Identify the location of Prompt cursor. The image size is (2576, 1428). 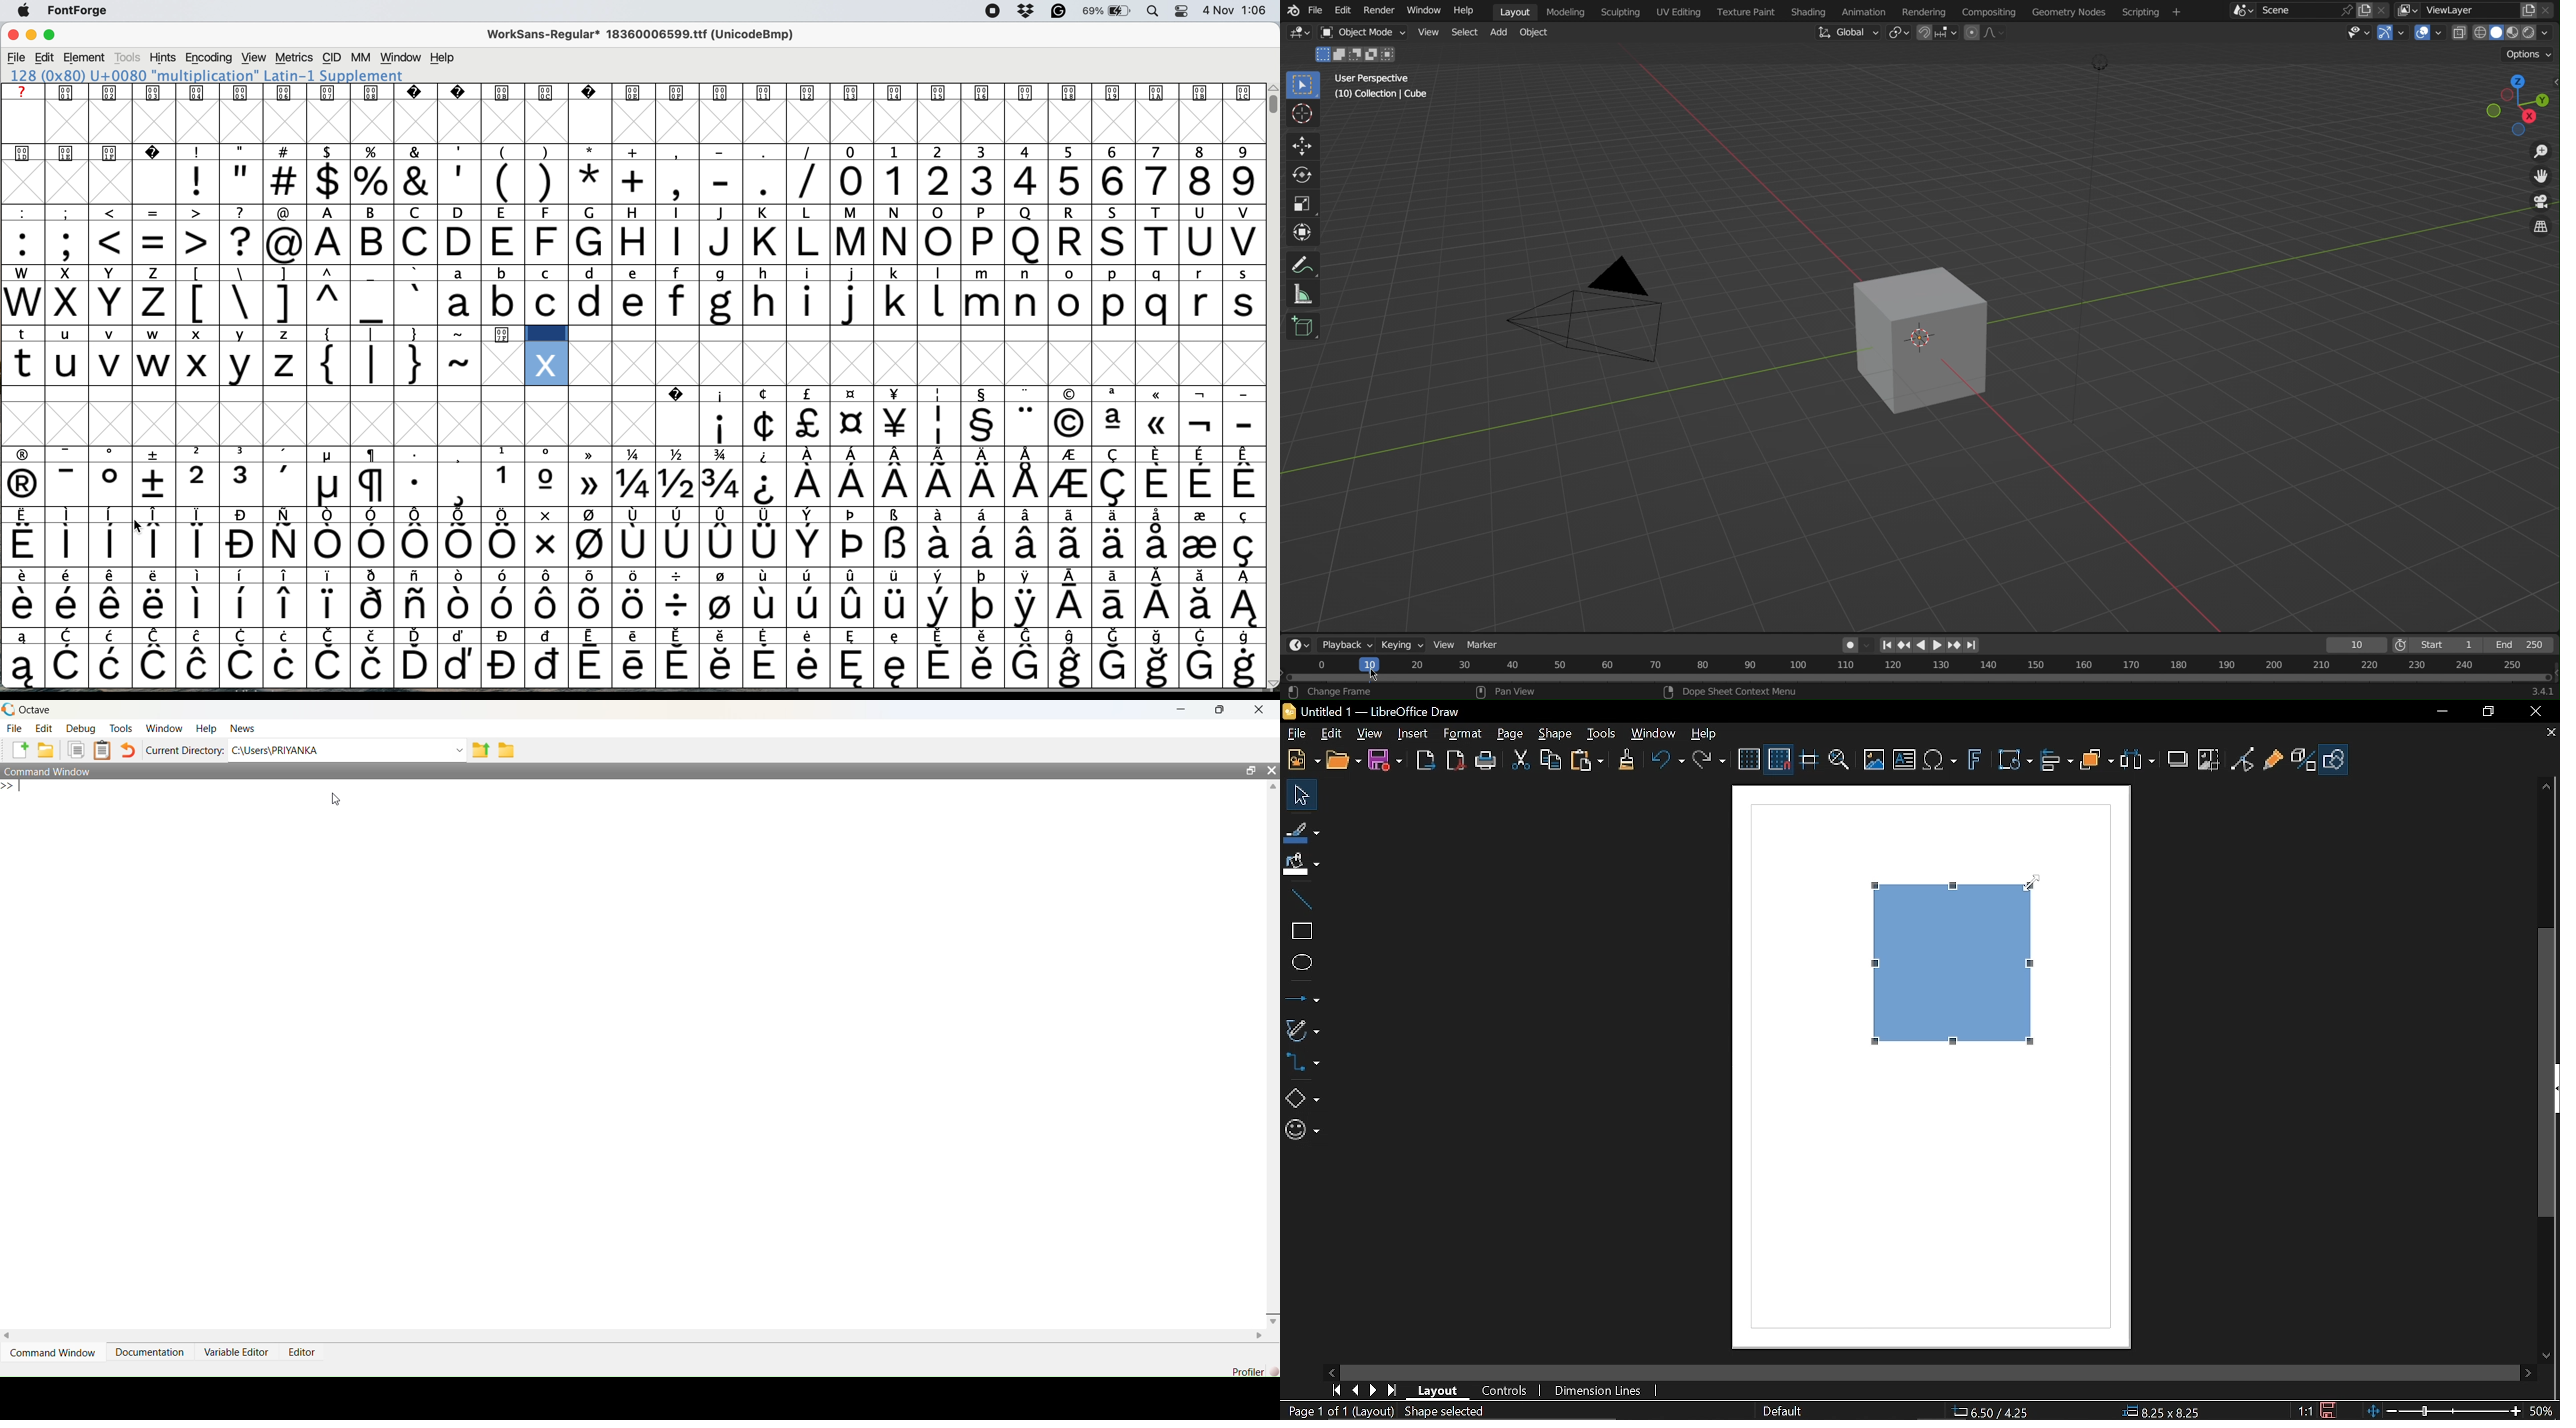
(15, 787).